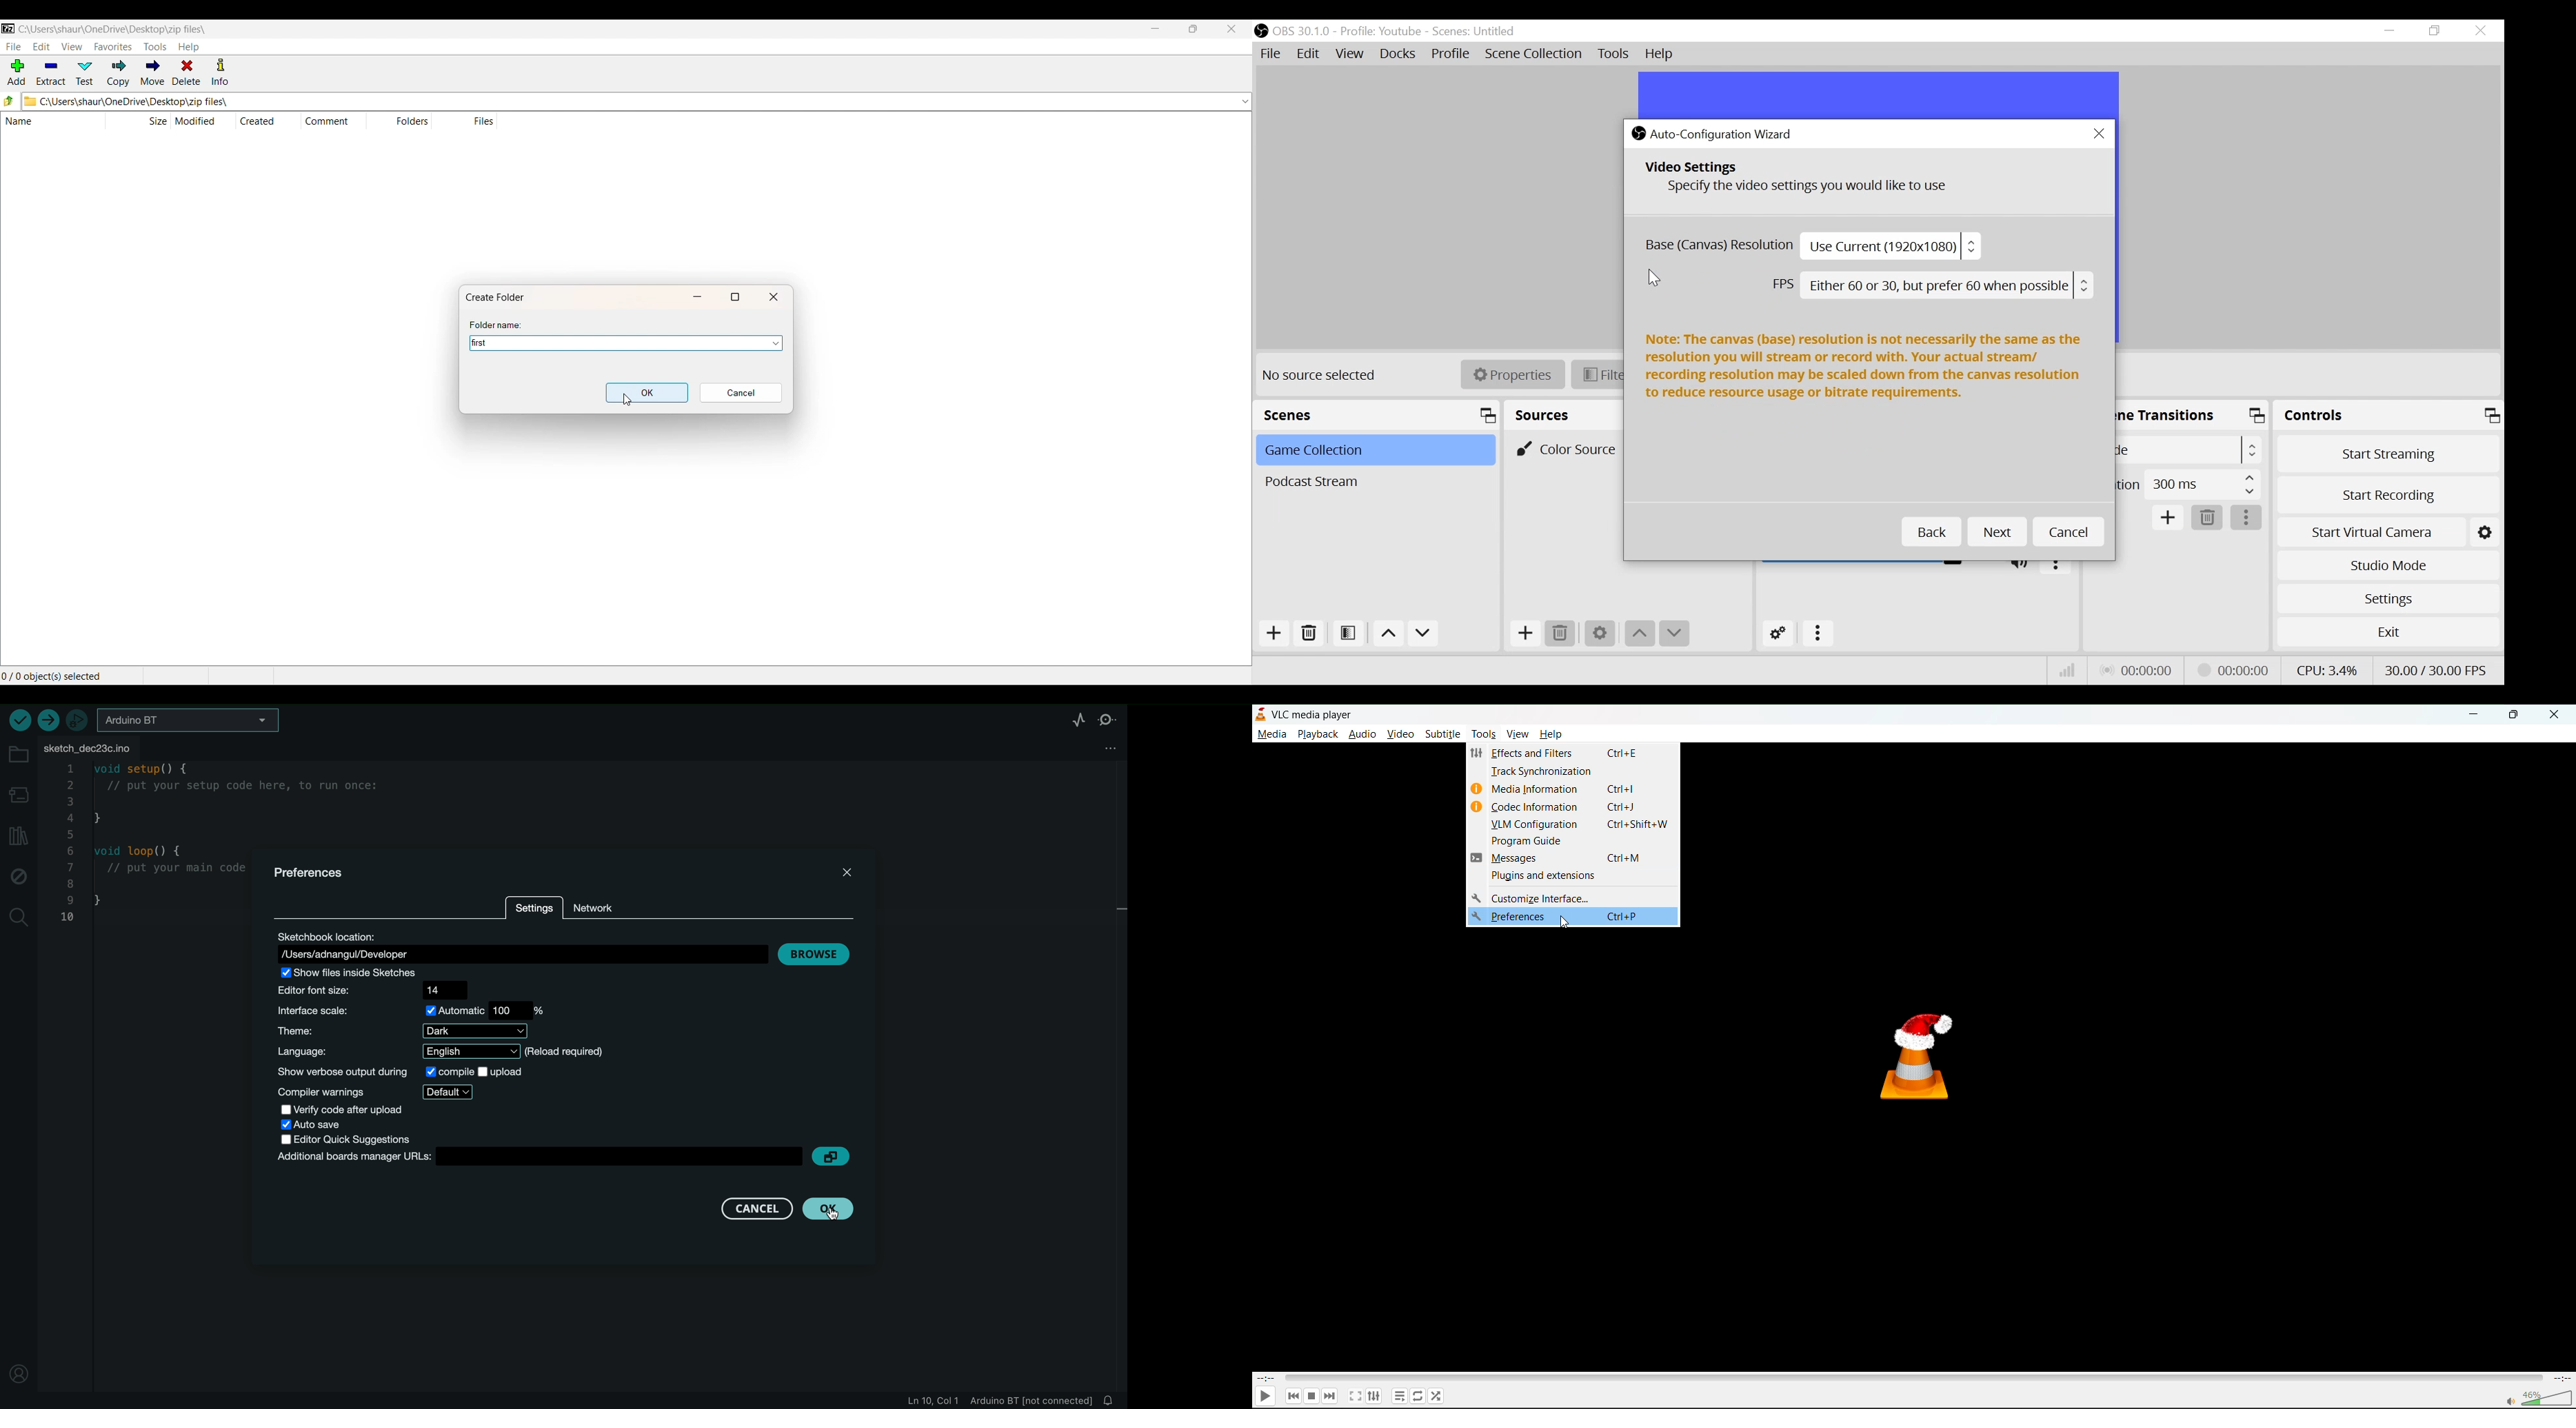 Image resolution: width=2576 pixels, height=1428 pixels. I want to click on Settings, so click(1600, 635).